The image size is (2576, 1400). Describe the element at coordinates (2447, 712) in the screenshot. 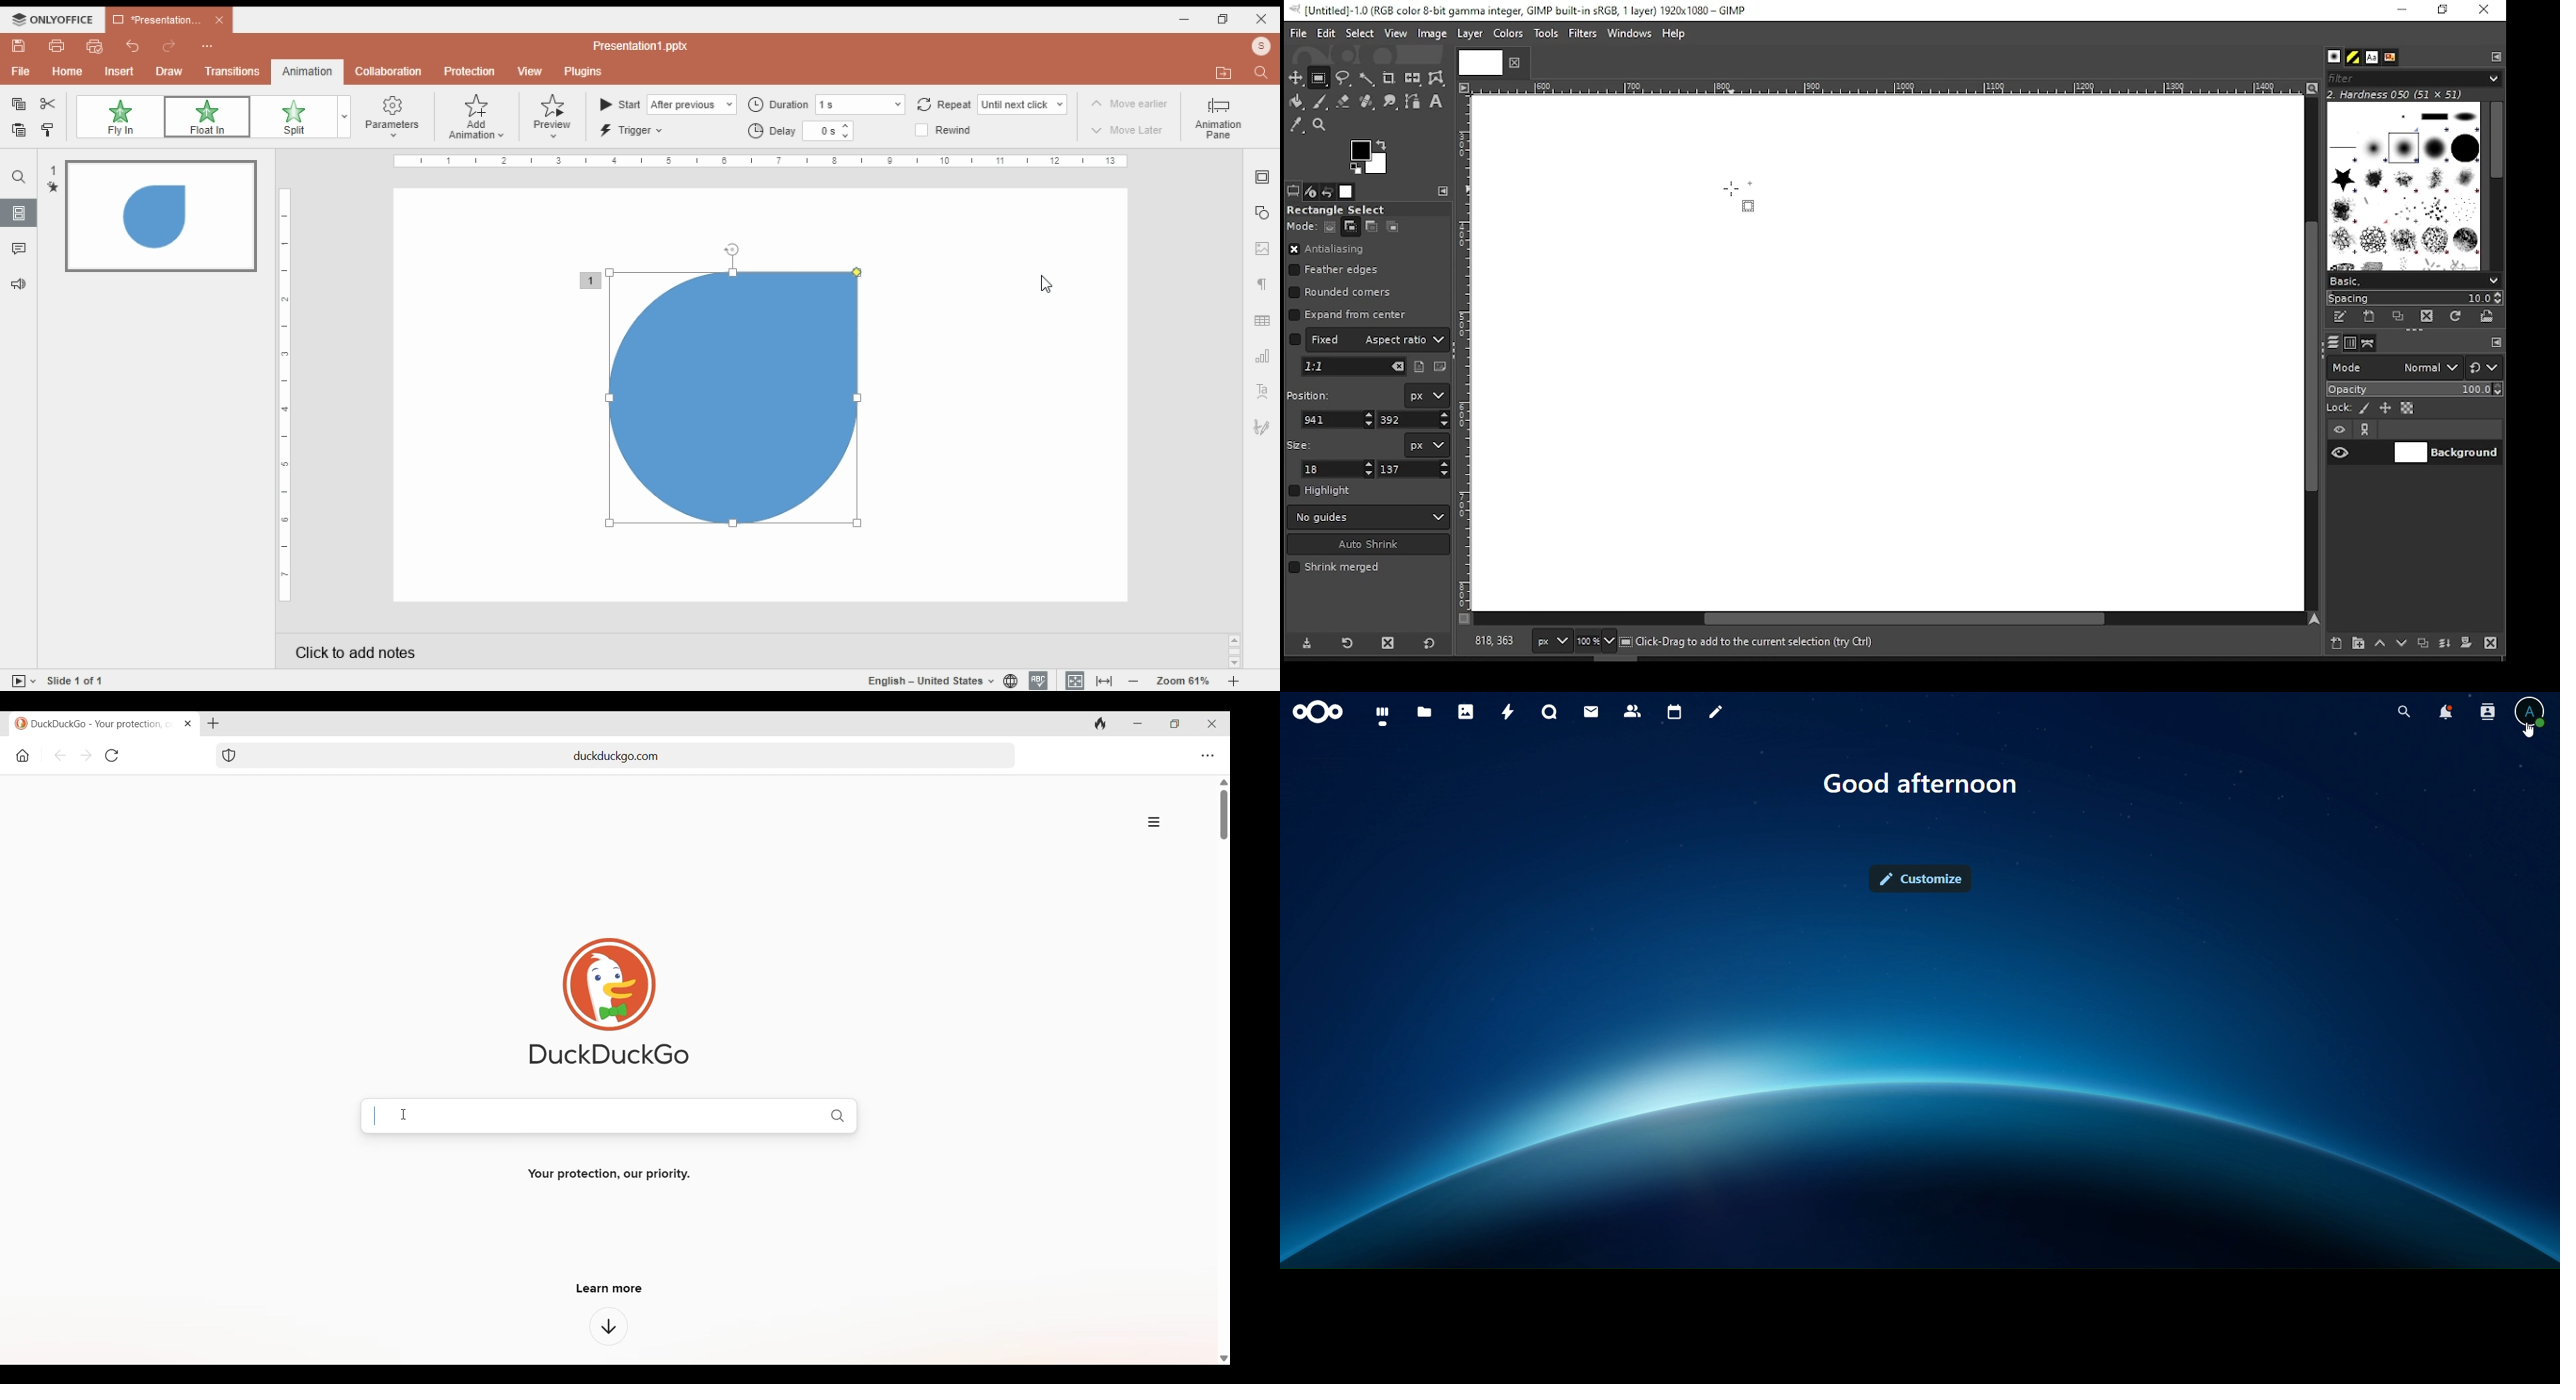

I see `notifications` at that location.